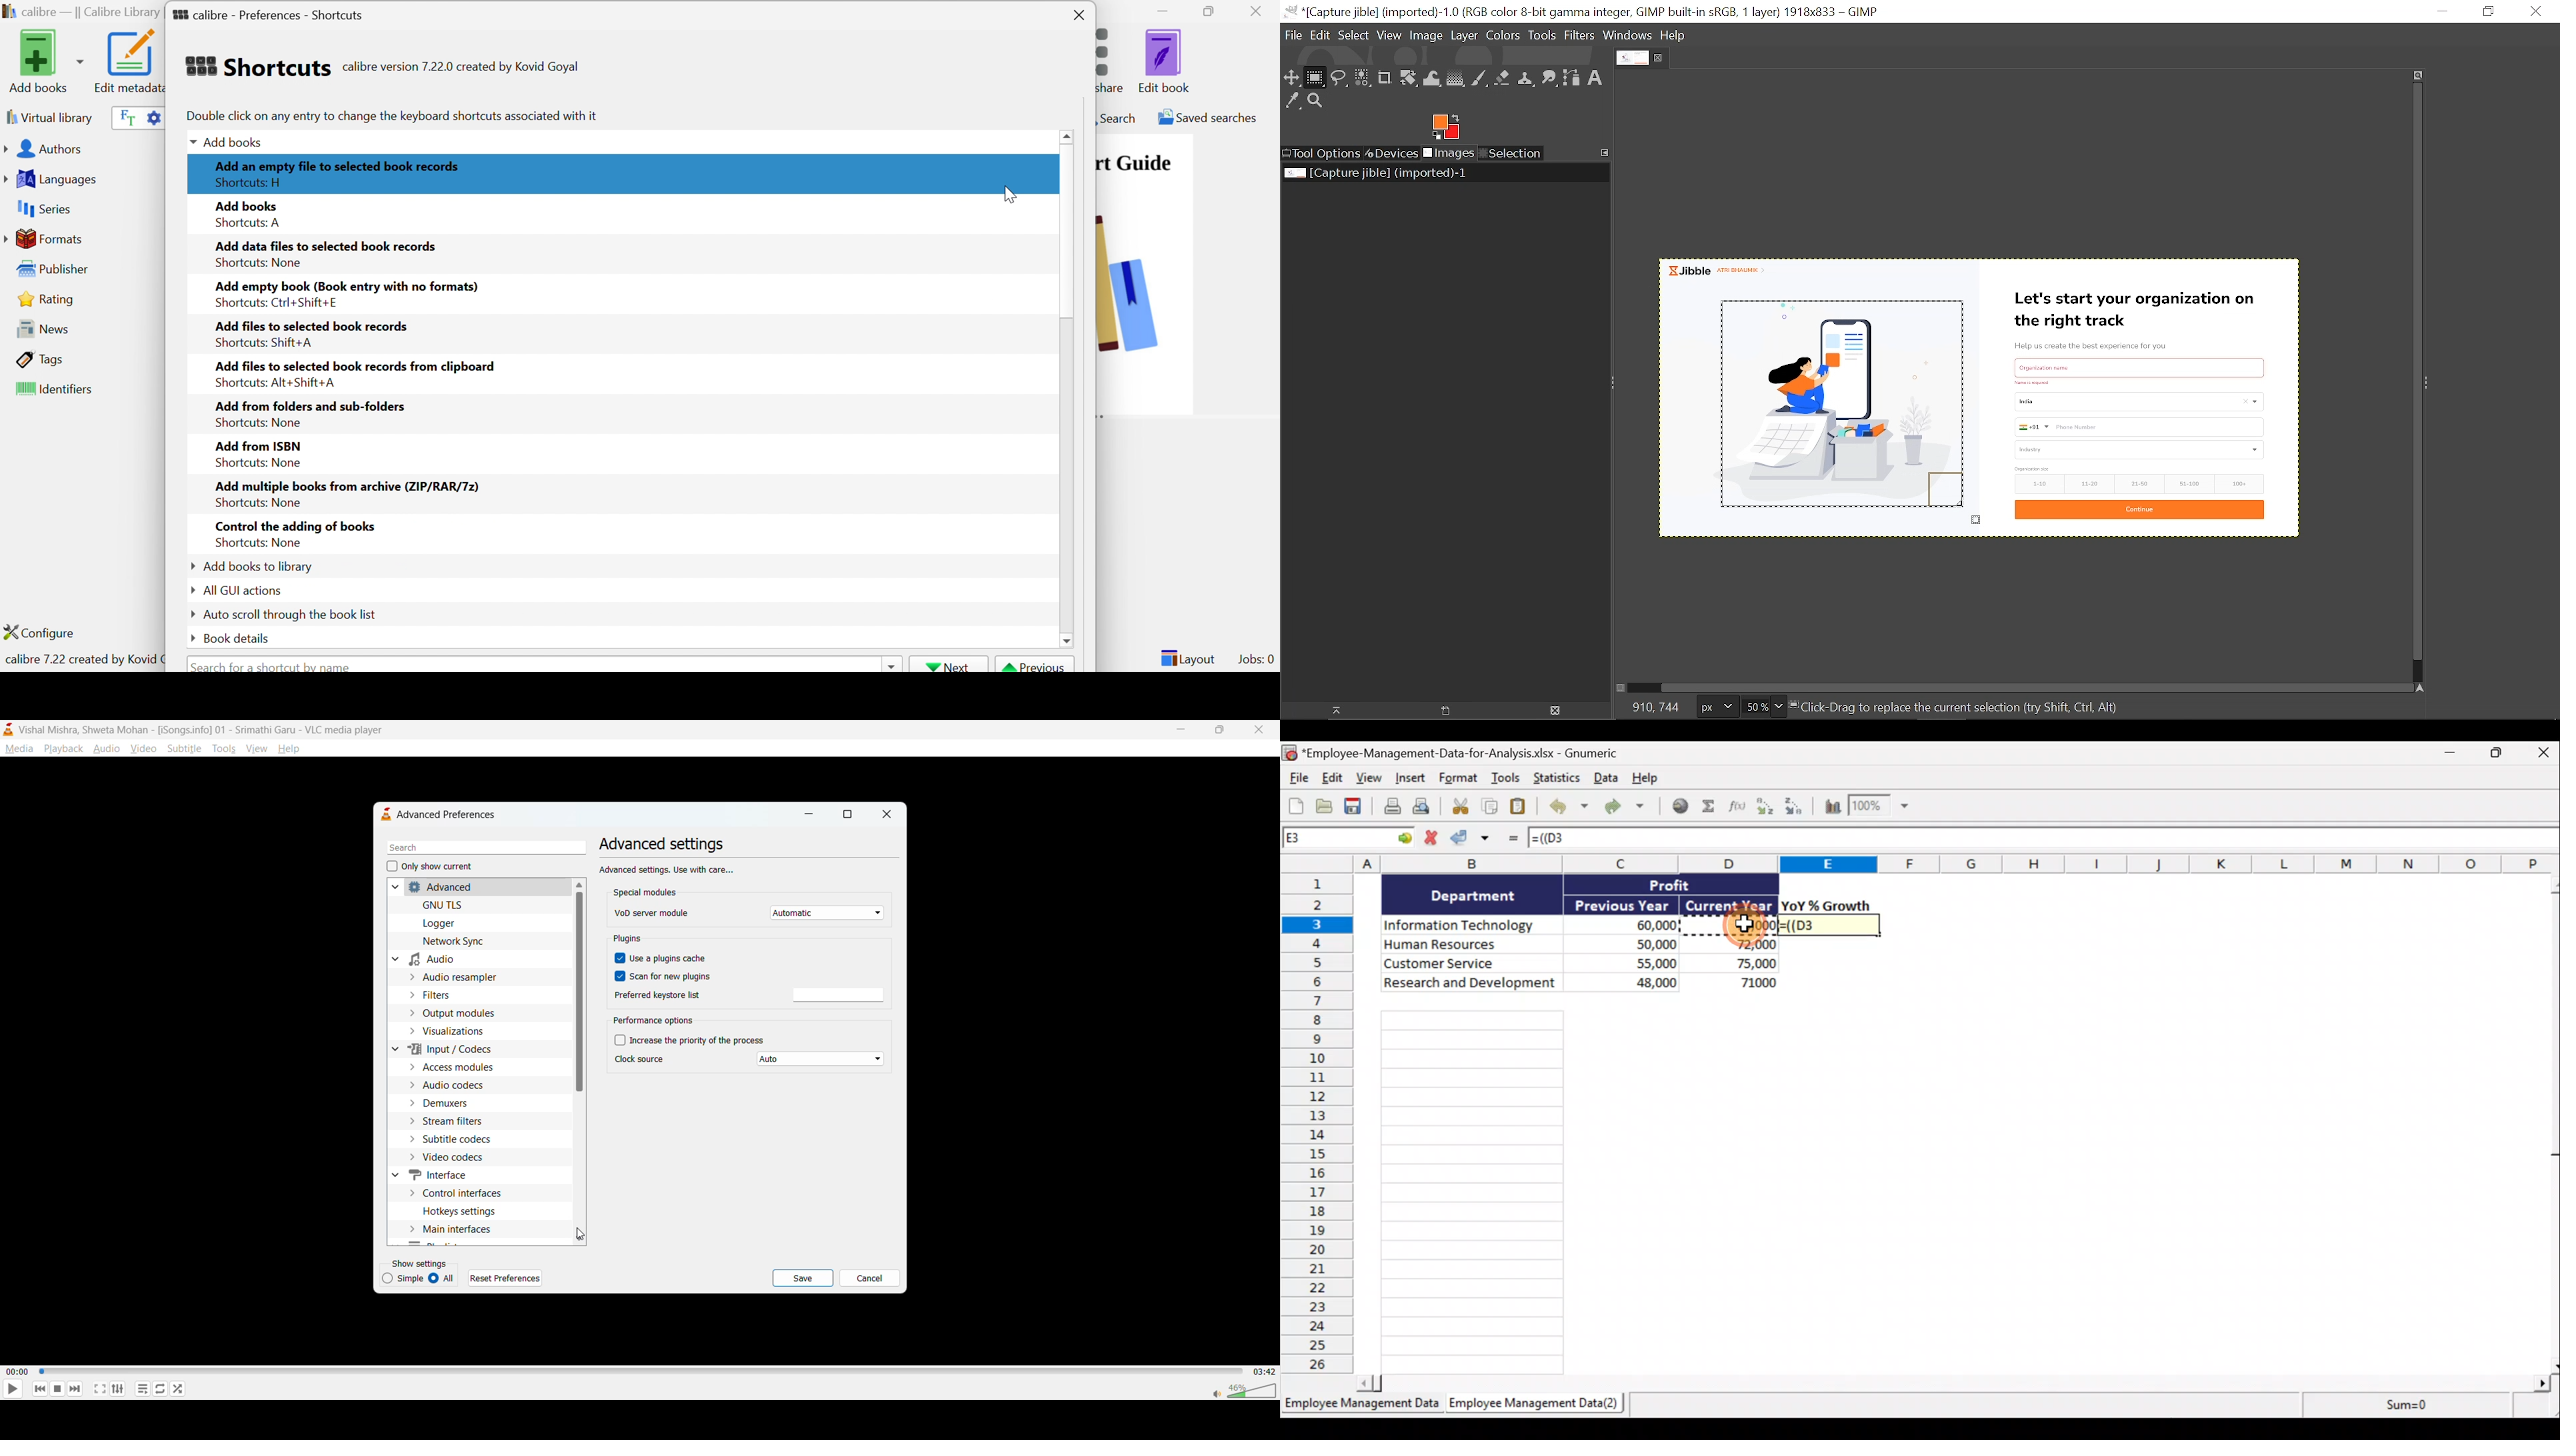 The height and width of the screenshot is (1456, 2576). Describe the element at coordinates (463, 1231) in the screenshot. I see `main interfaces` at that location.